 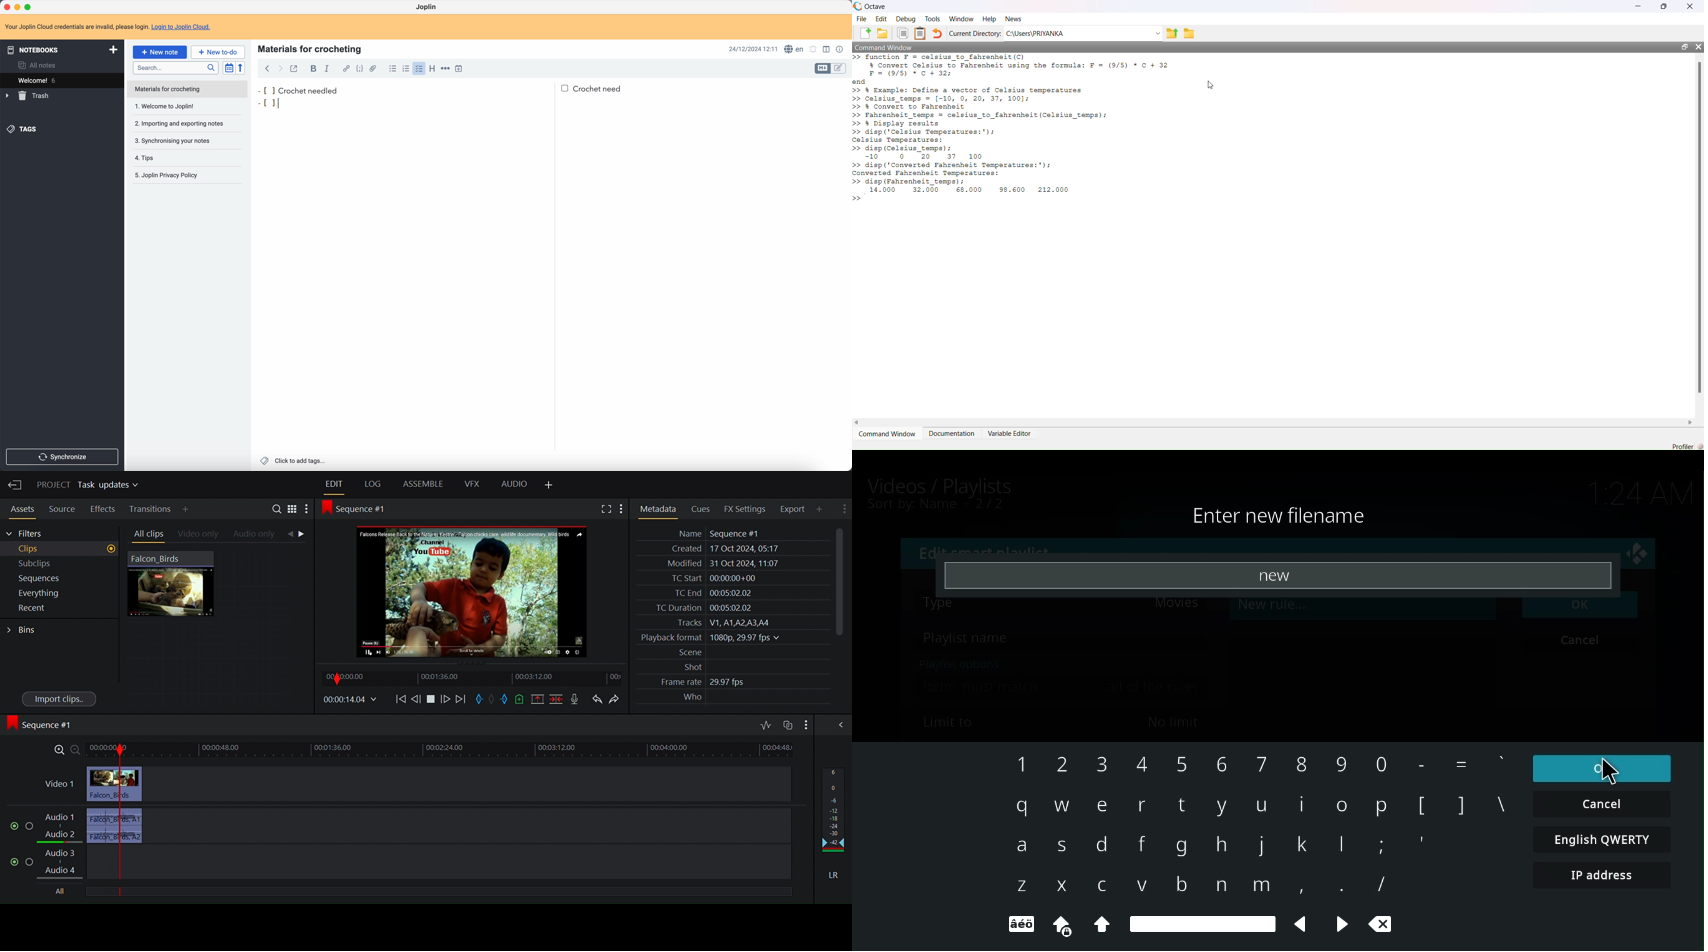 What do you see at coordinates (28, 96) in the screenshot?
I see `trash` at bounding box center [28, 96].